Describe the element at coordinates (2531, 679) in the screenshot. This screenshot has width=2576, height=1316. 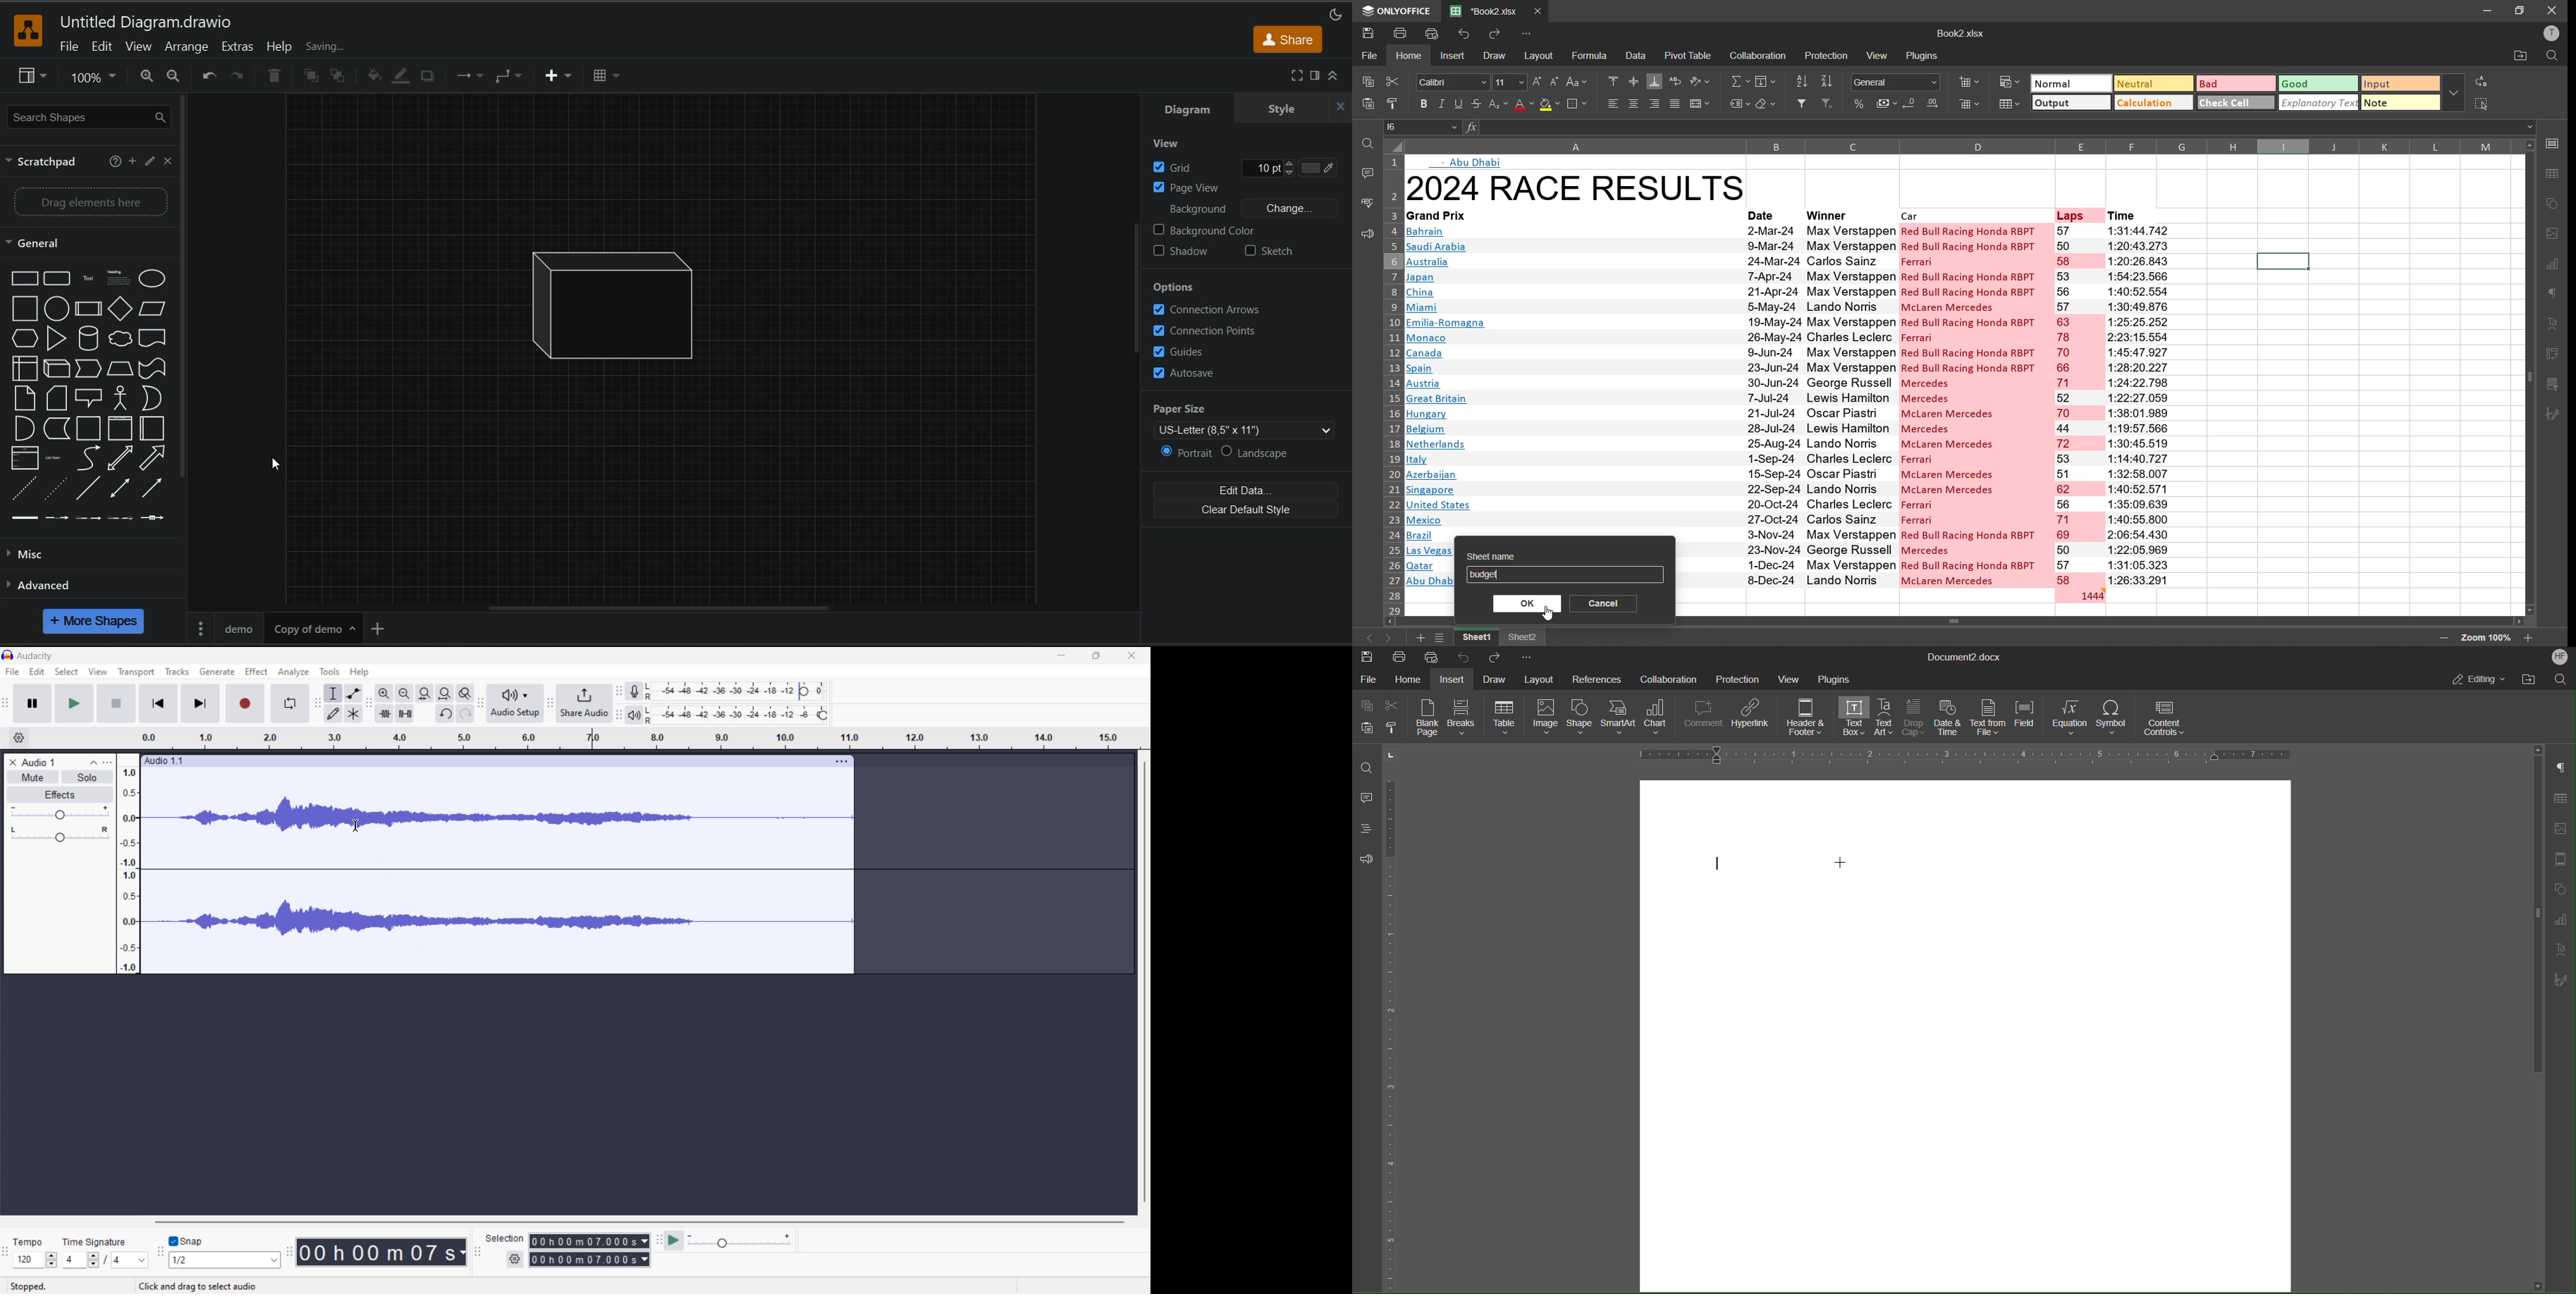
I see `Open File Location` at that location.